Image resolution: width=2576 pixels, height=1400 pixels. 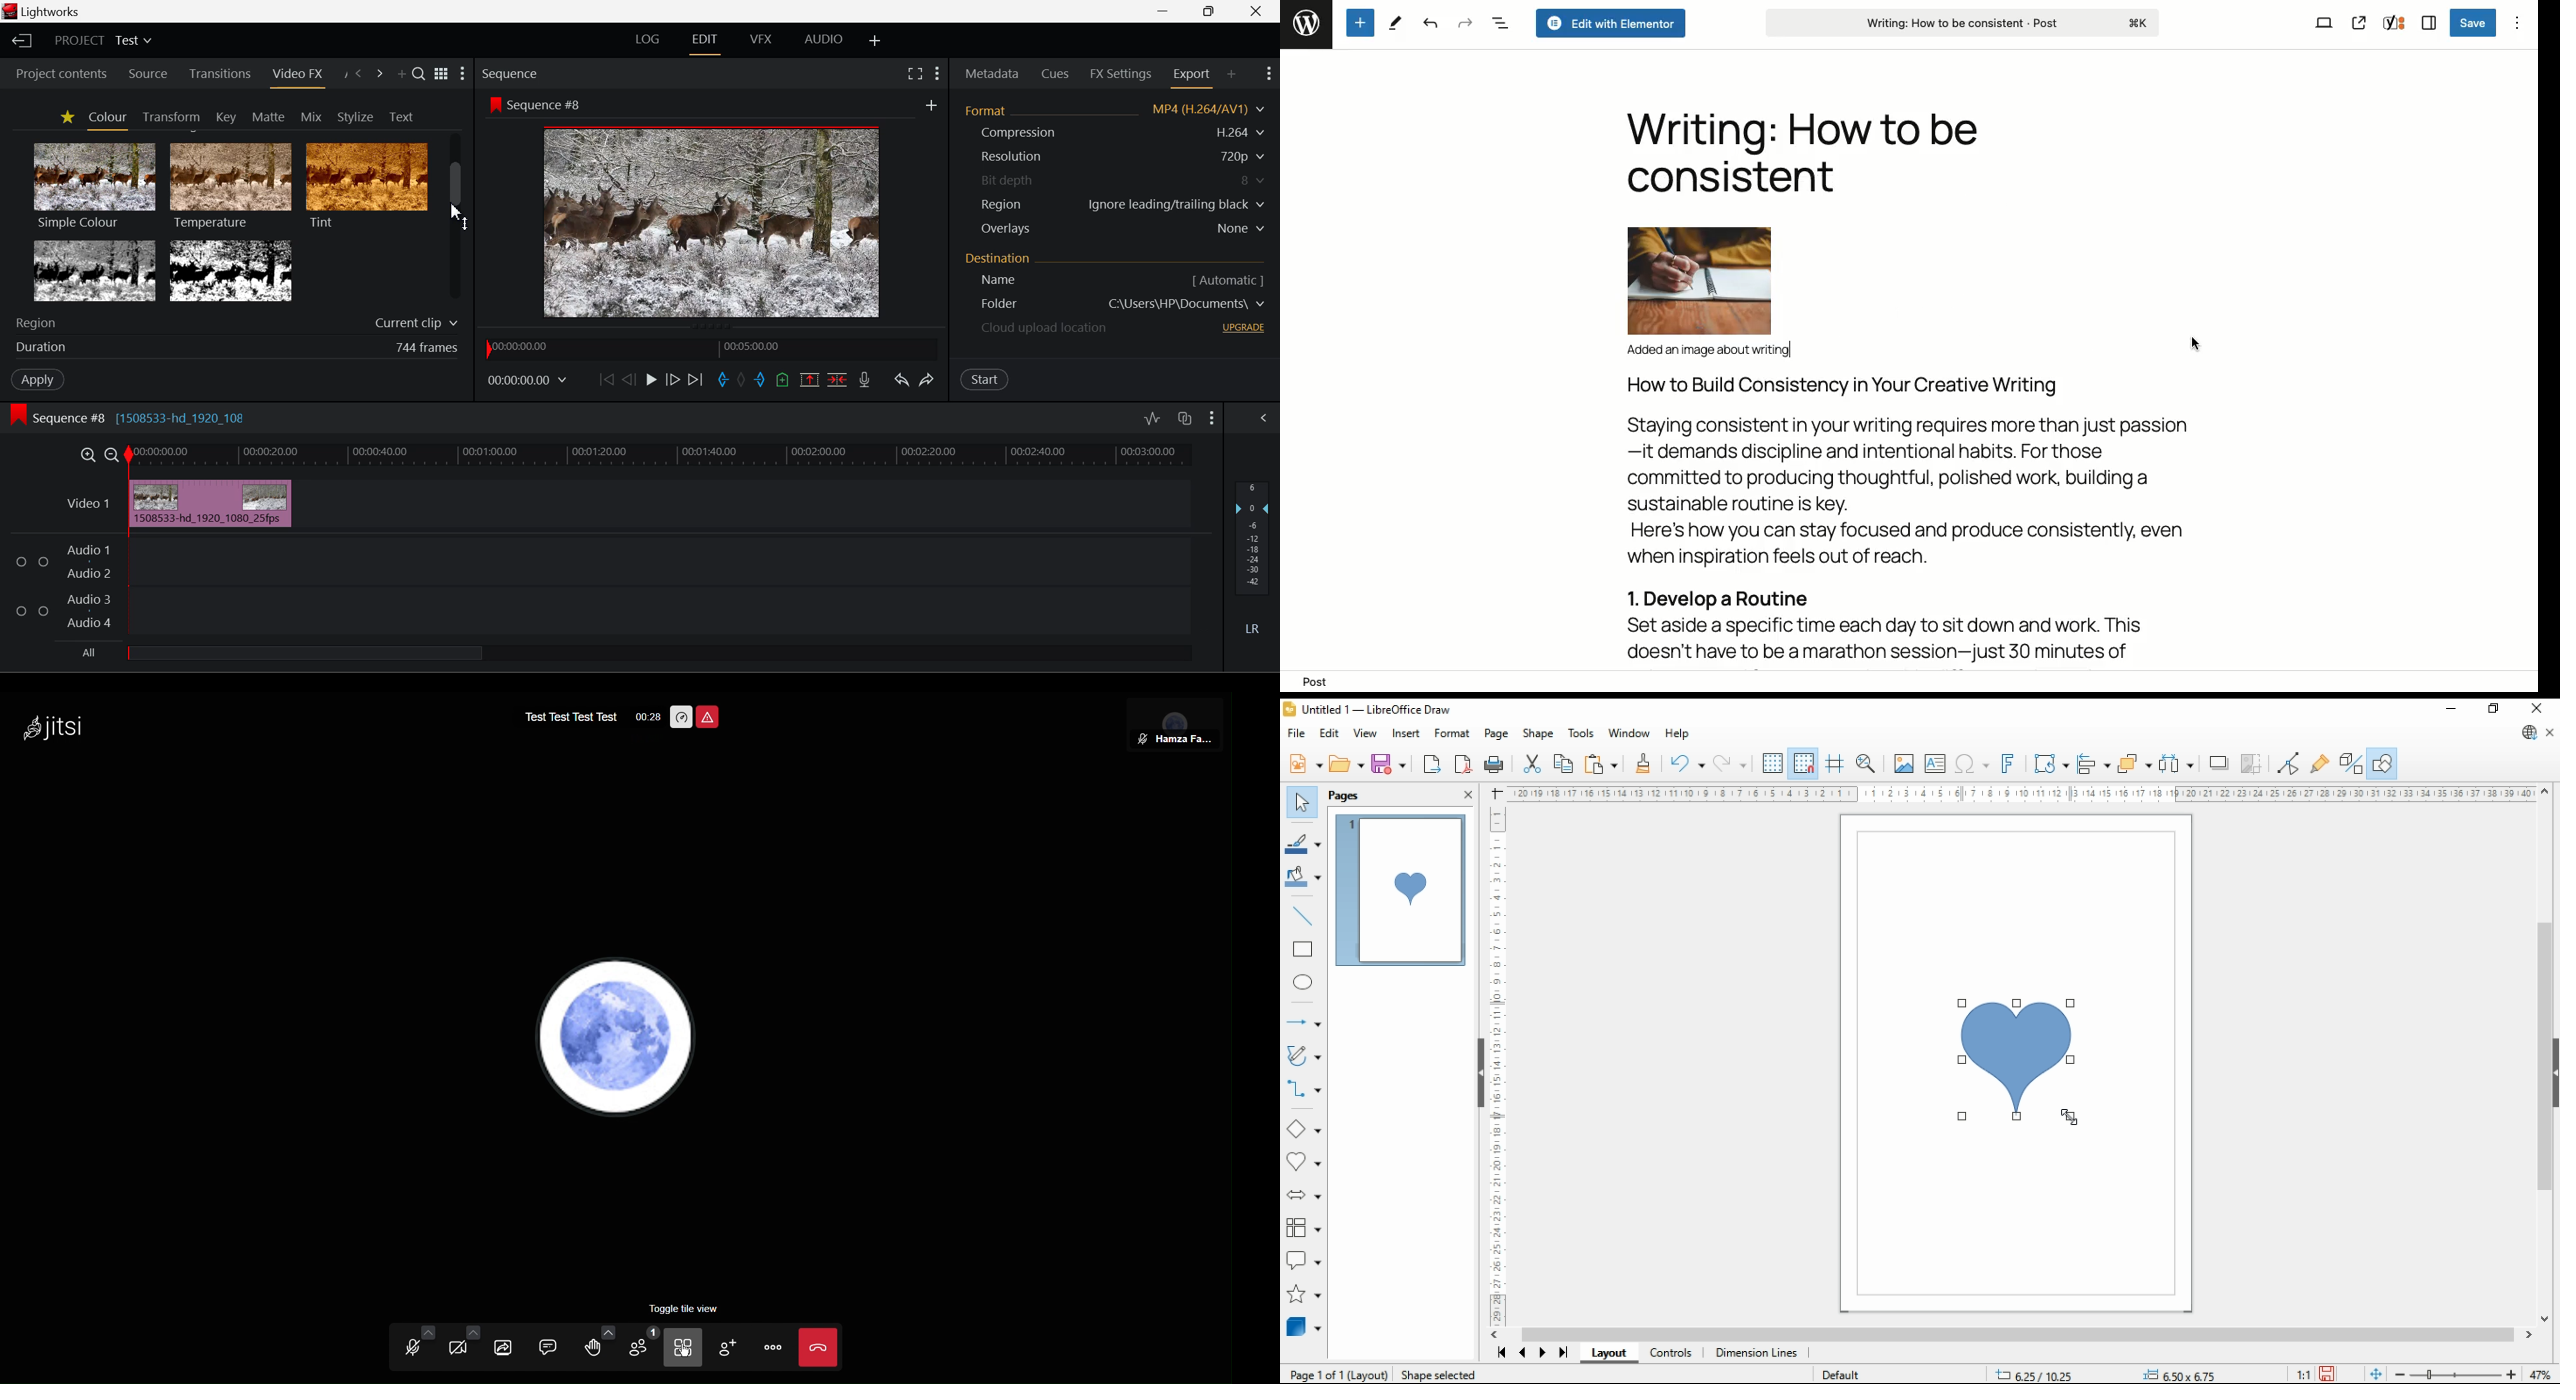 What do you see at coordinates (1544, 1355) in the screenshot?
I see `next page` at bounding box center [1544, 1355].